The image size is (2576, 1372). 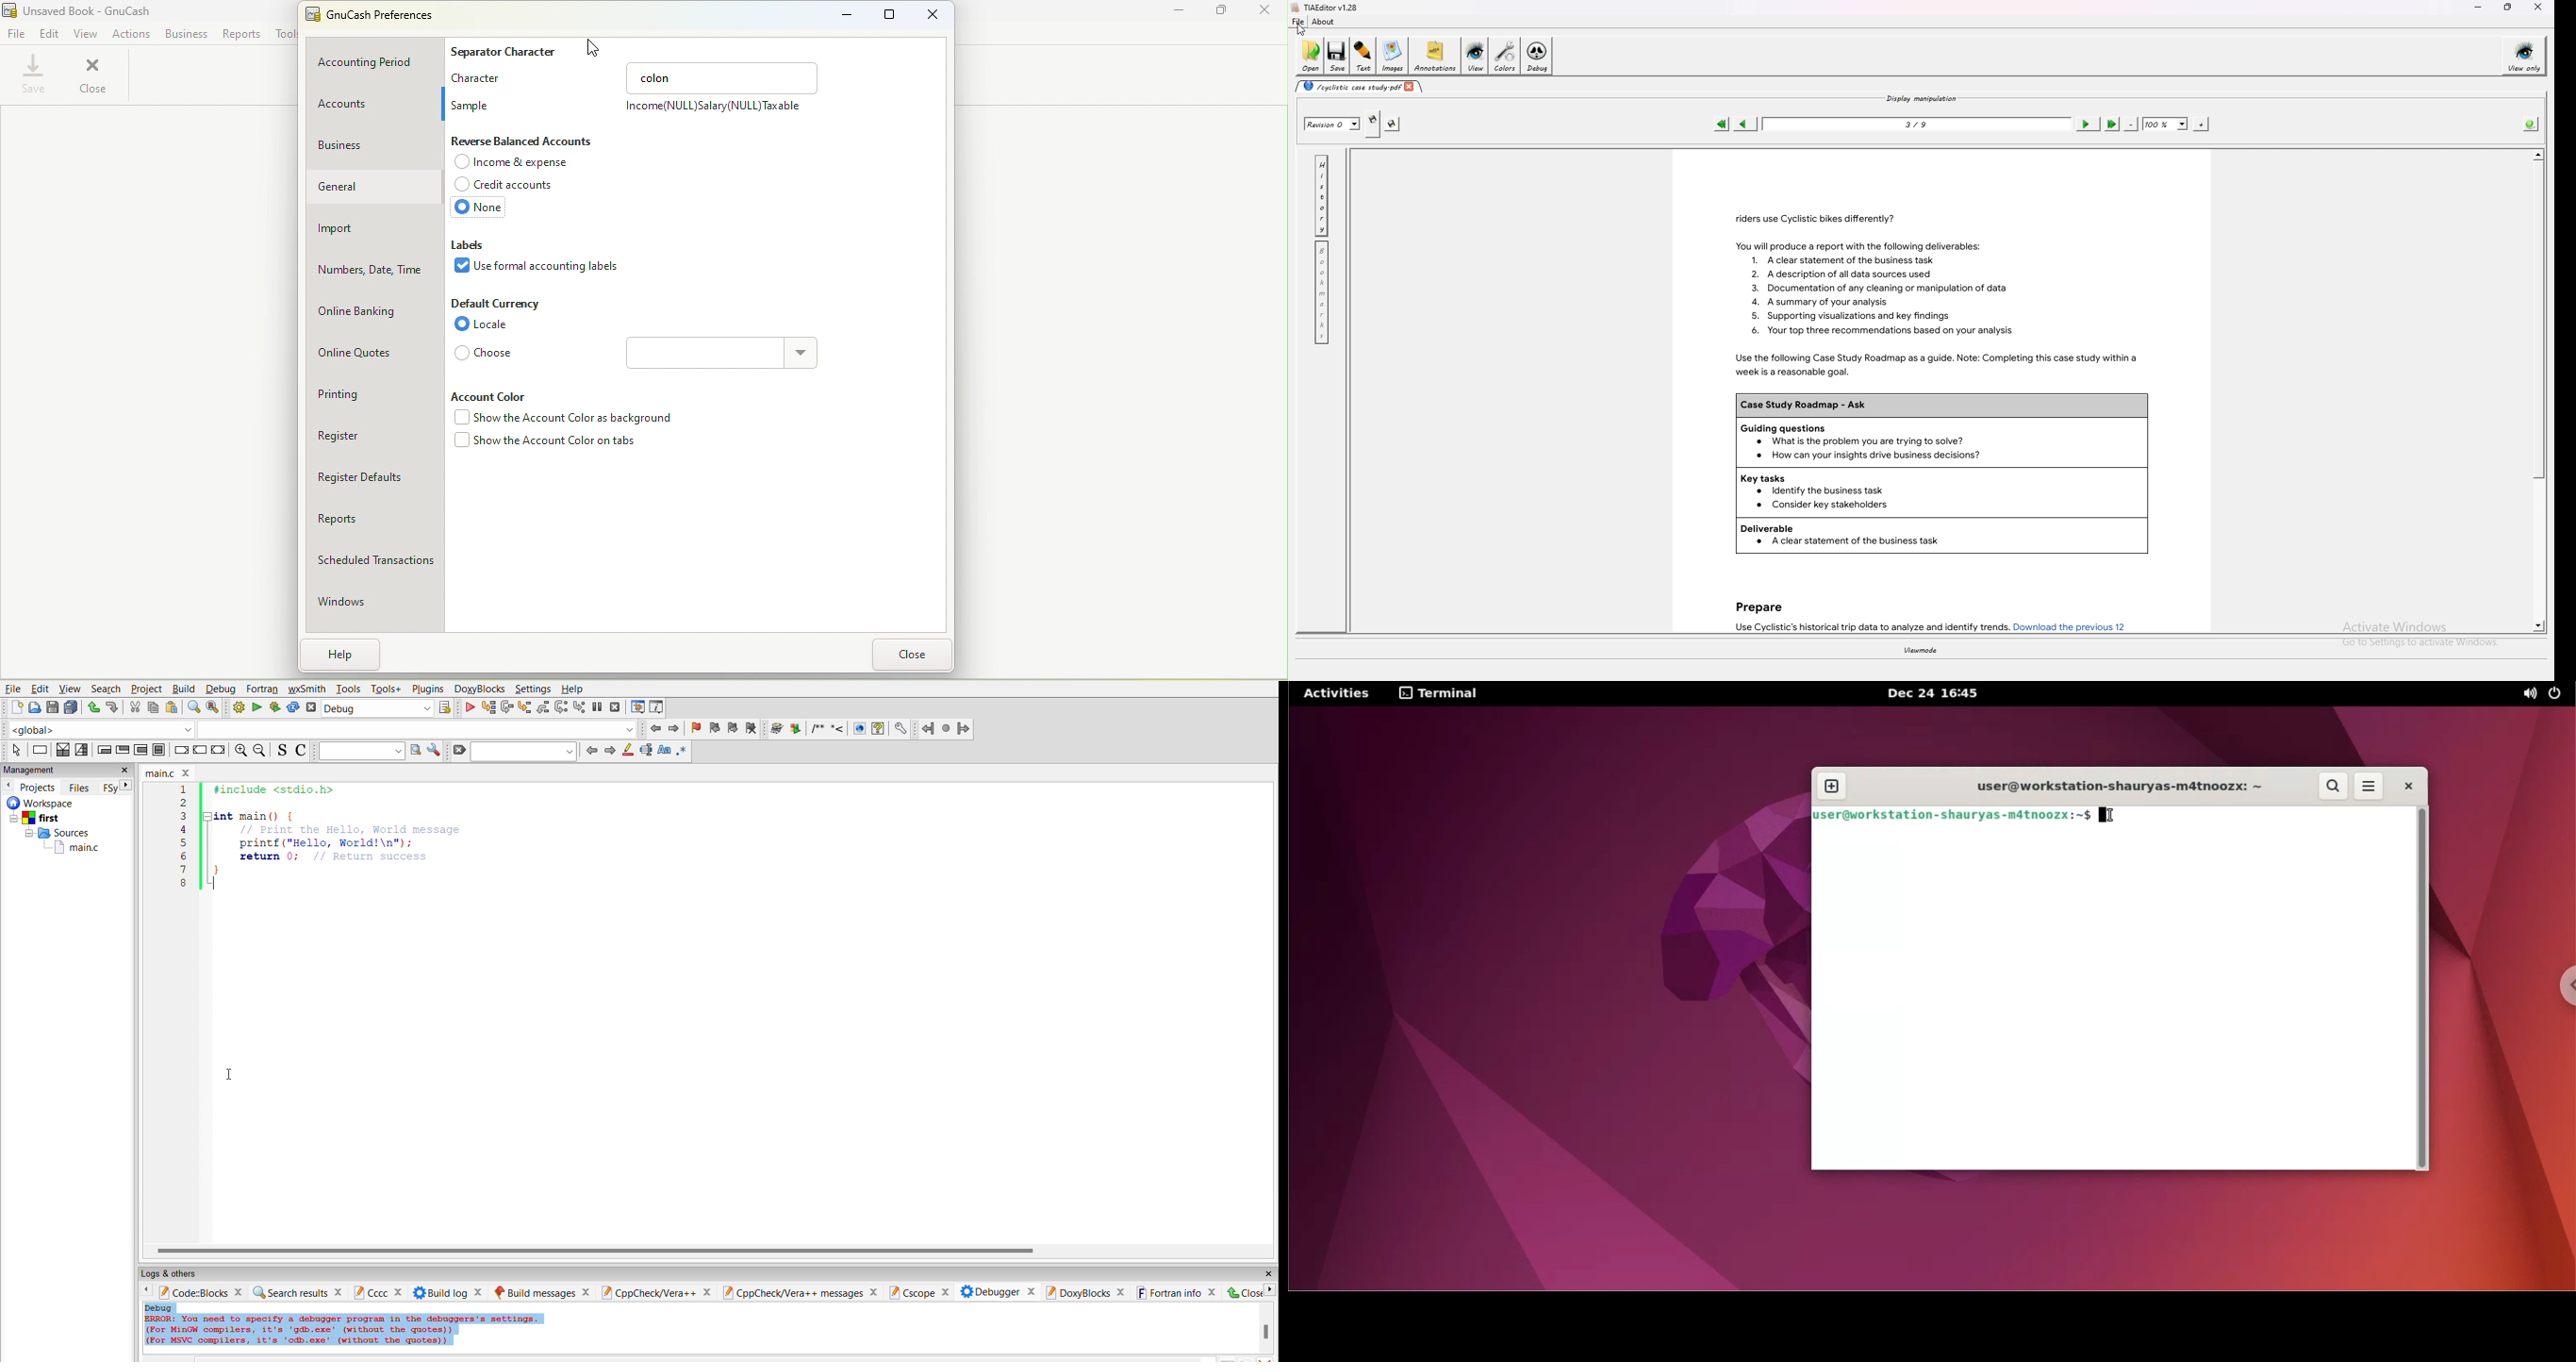 I want to click on exit condition loop, so click(x=123, y=749).